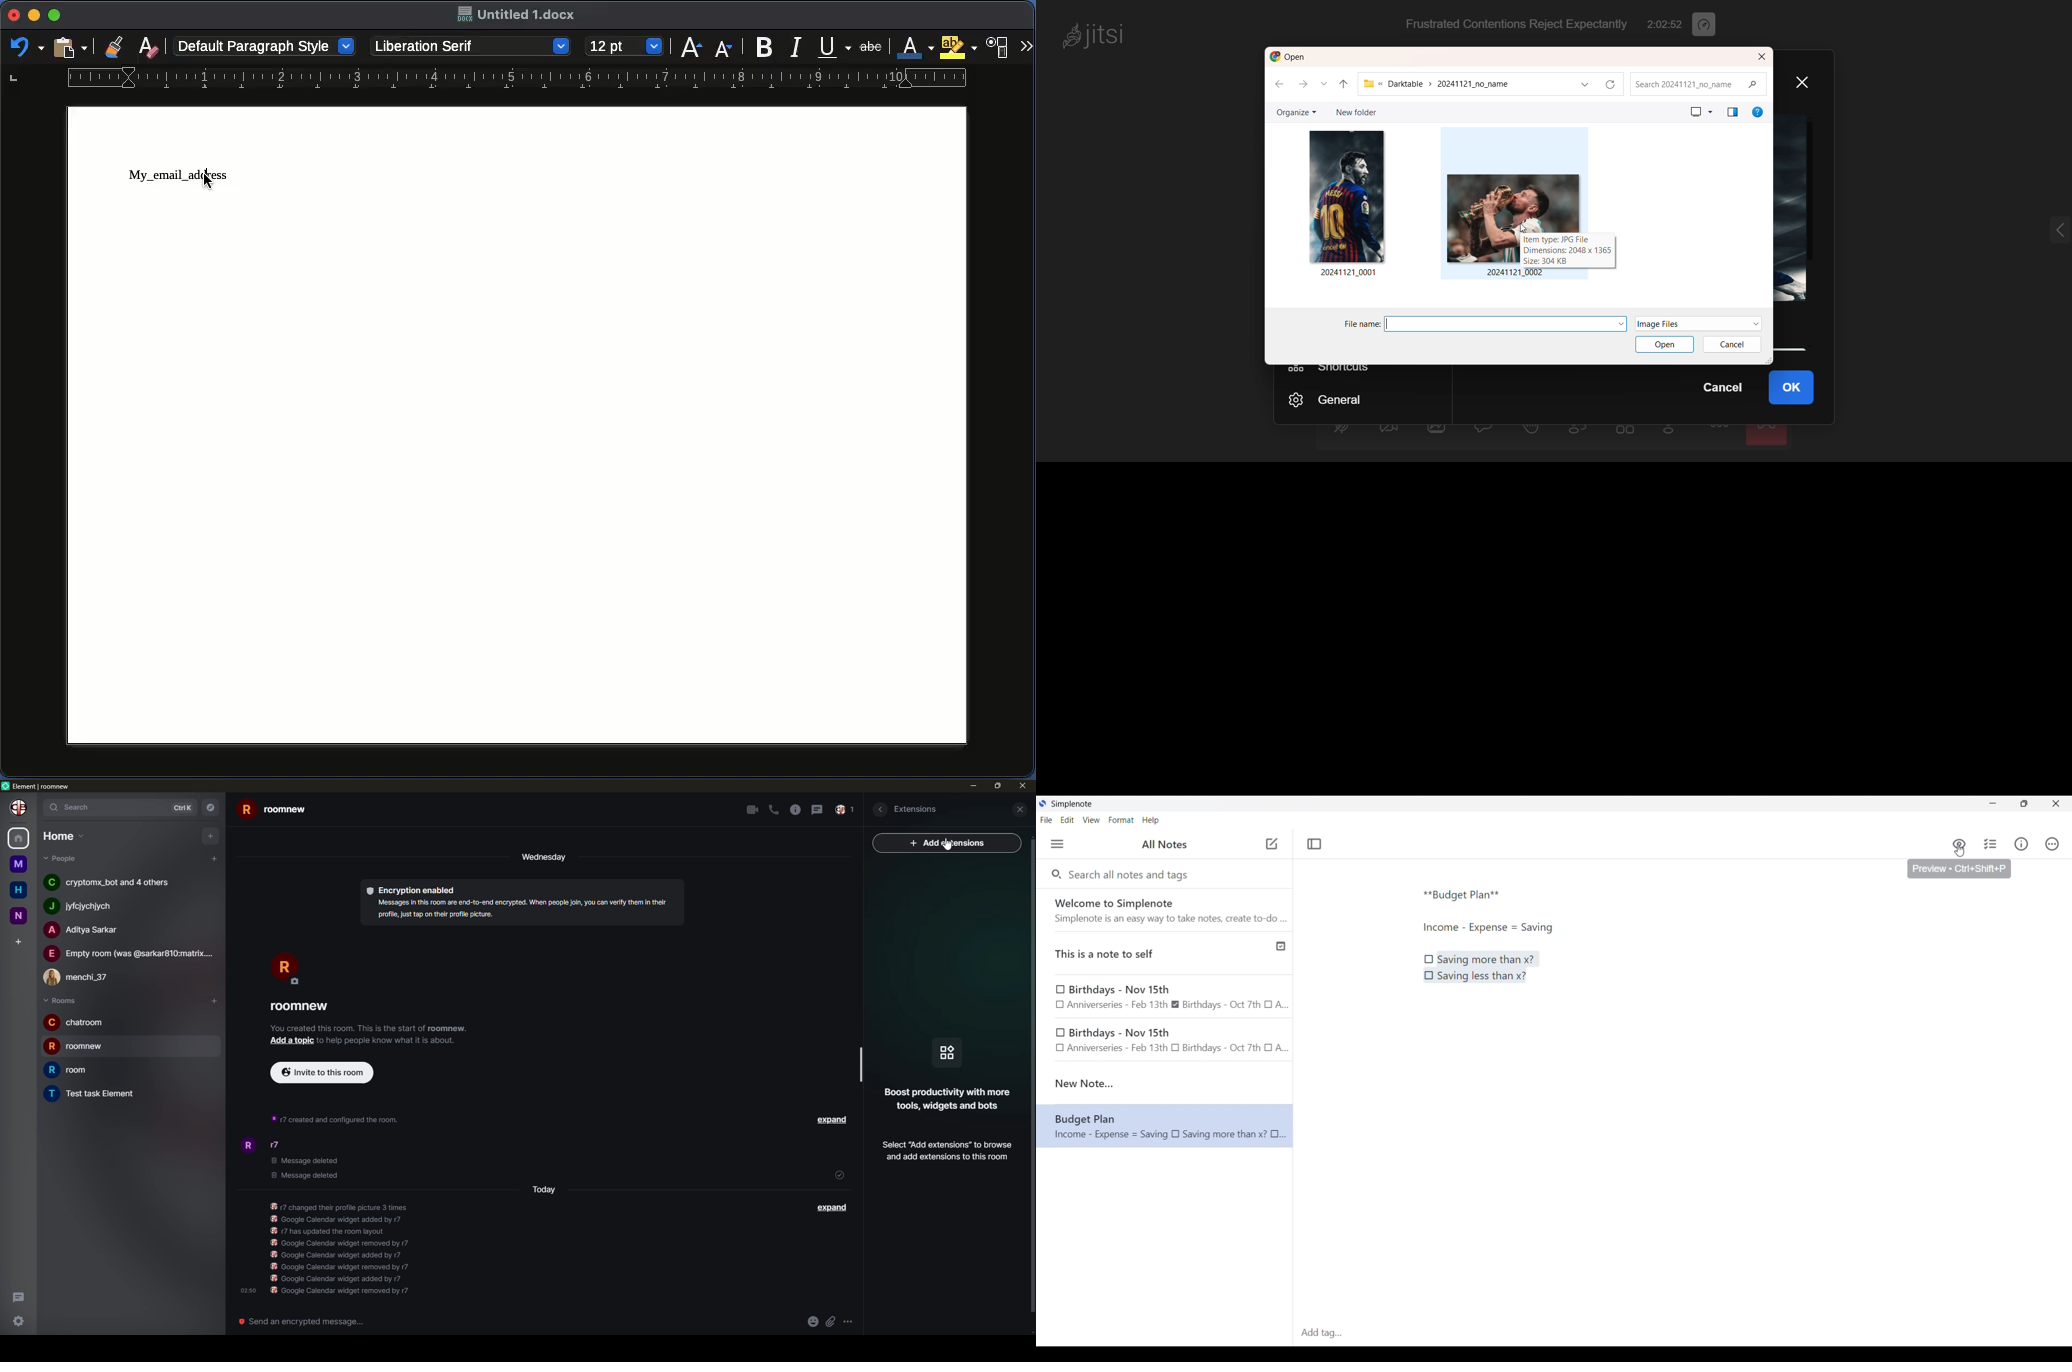  Describe the element at coordinates (1732, 112) in the screenshot. I see `layout` at that location.